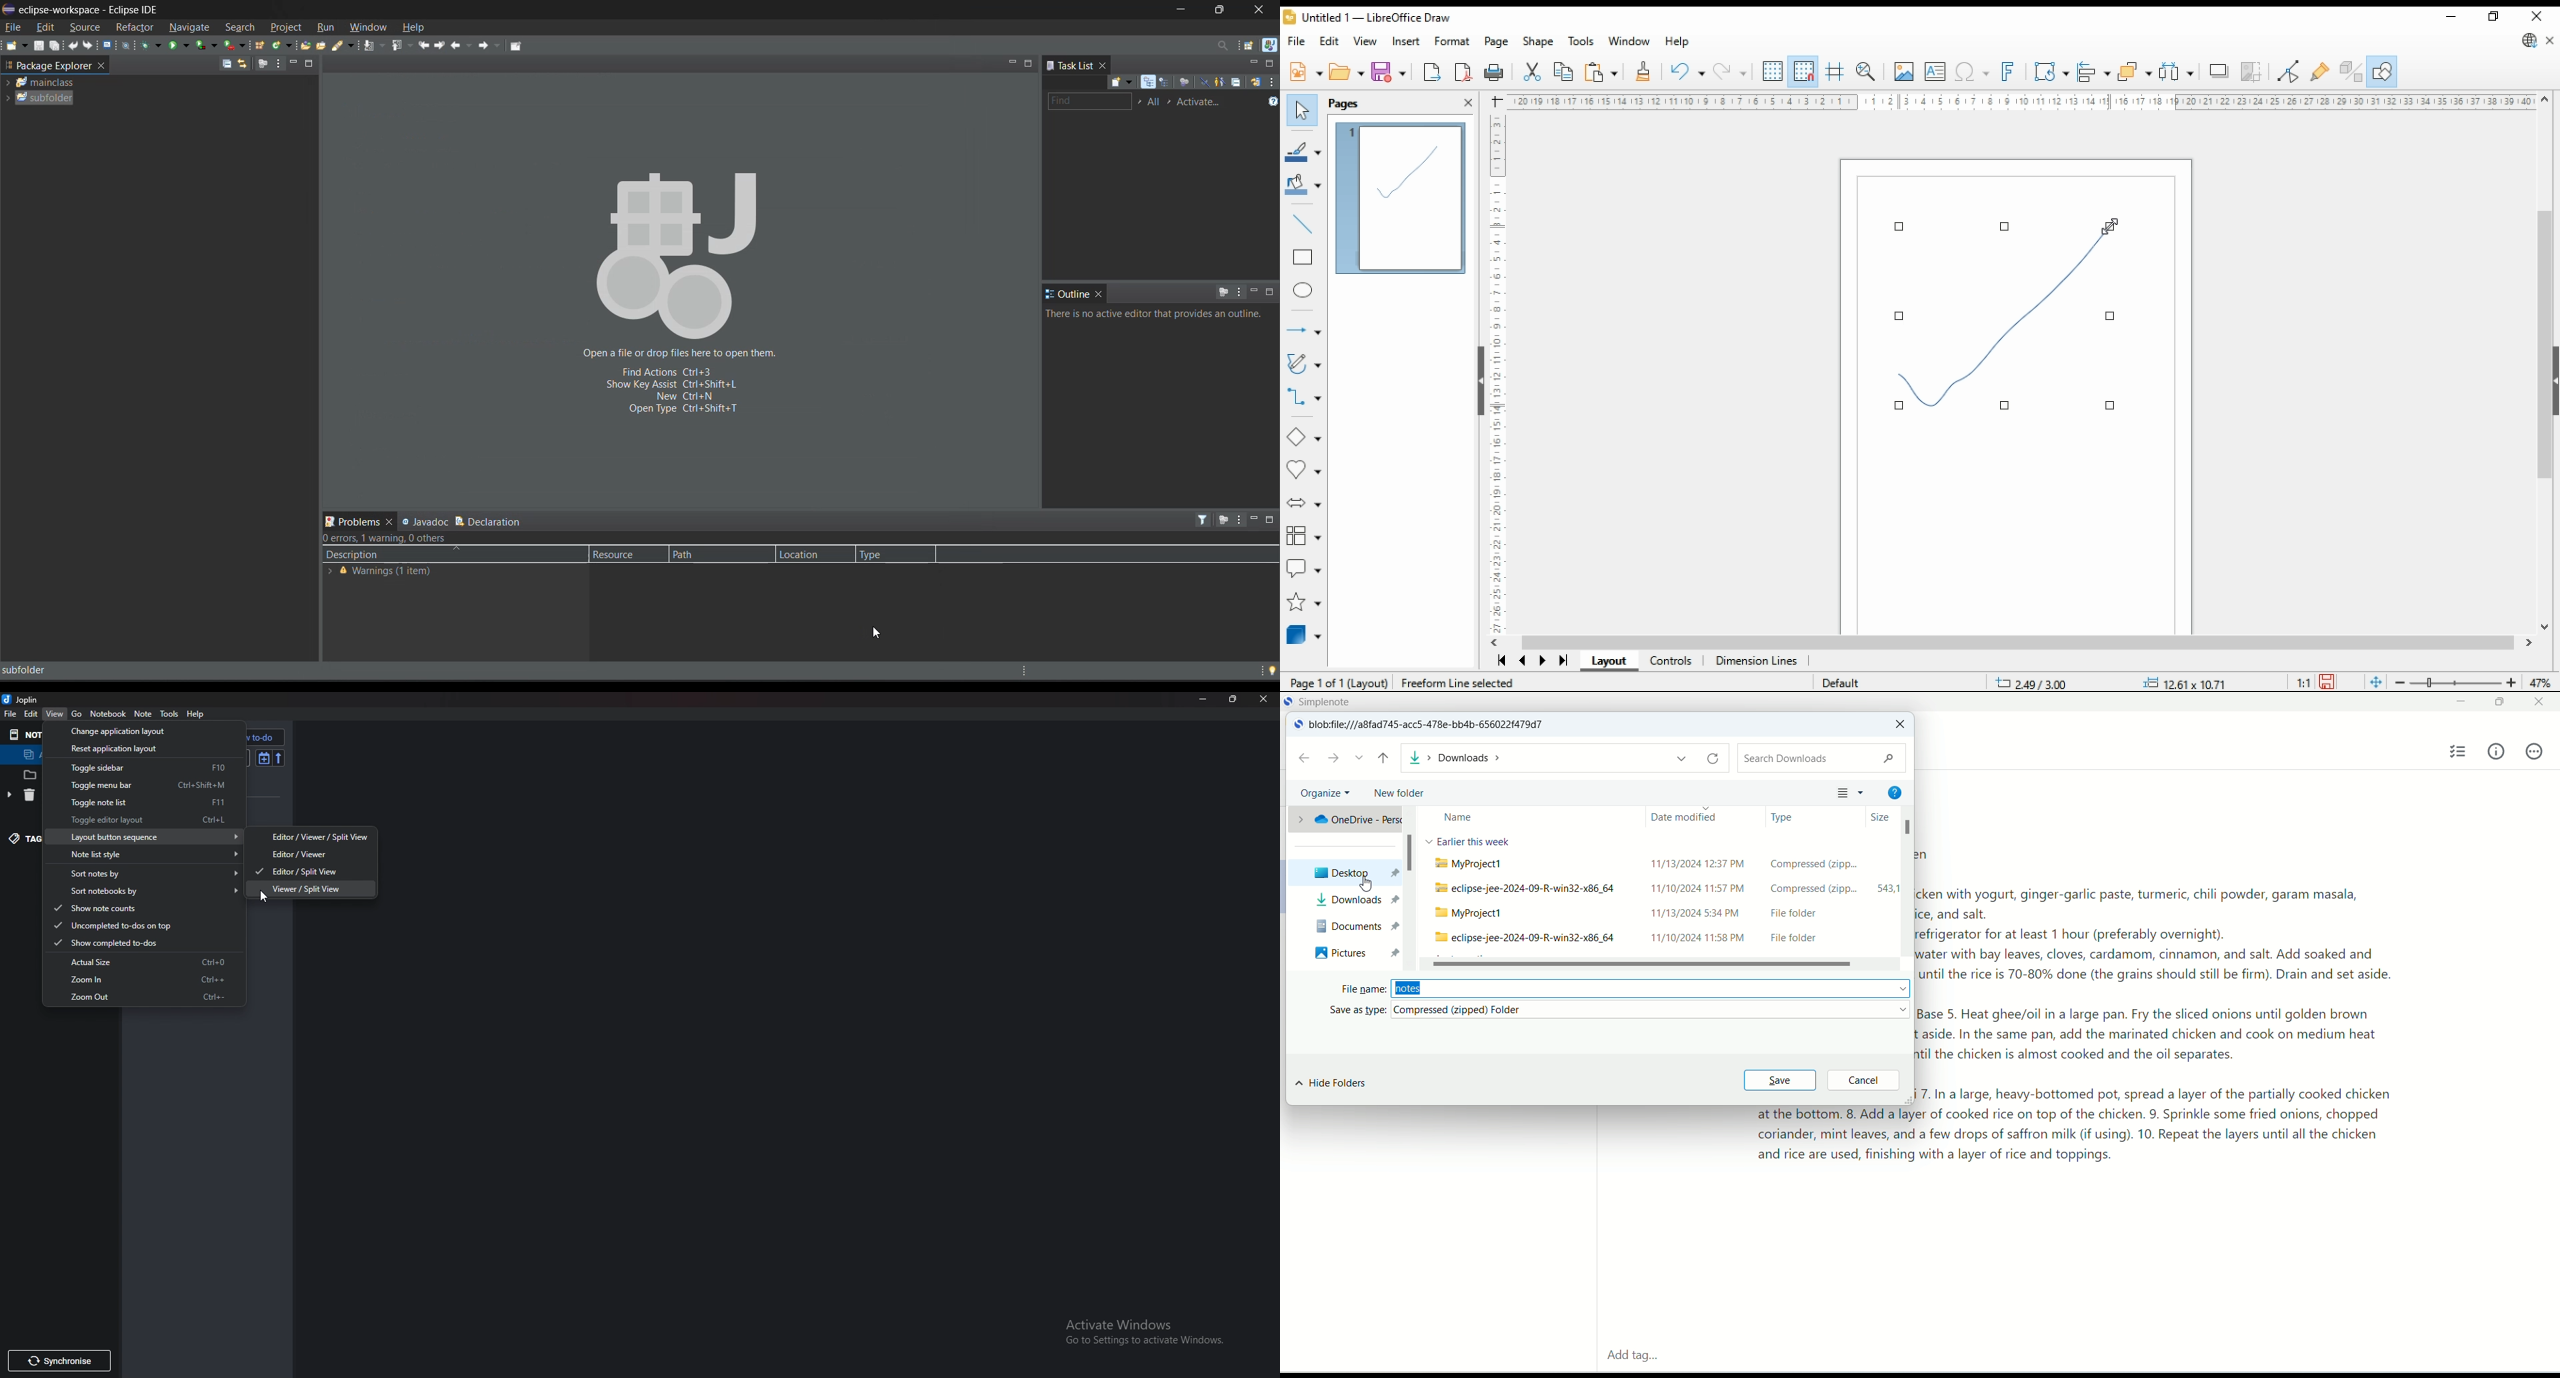 Image resolution: width=2576 pixels, height=1400 pixels. What do you see at coordinates (2351, 72) in the screenshot?
I see `toggle extrusions` at bounding box center [2351, 72].